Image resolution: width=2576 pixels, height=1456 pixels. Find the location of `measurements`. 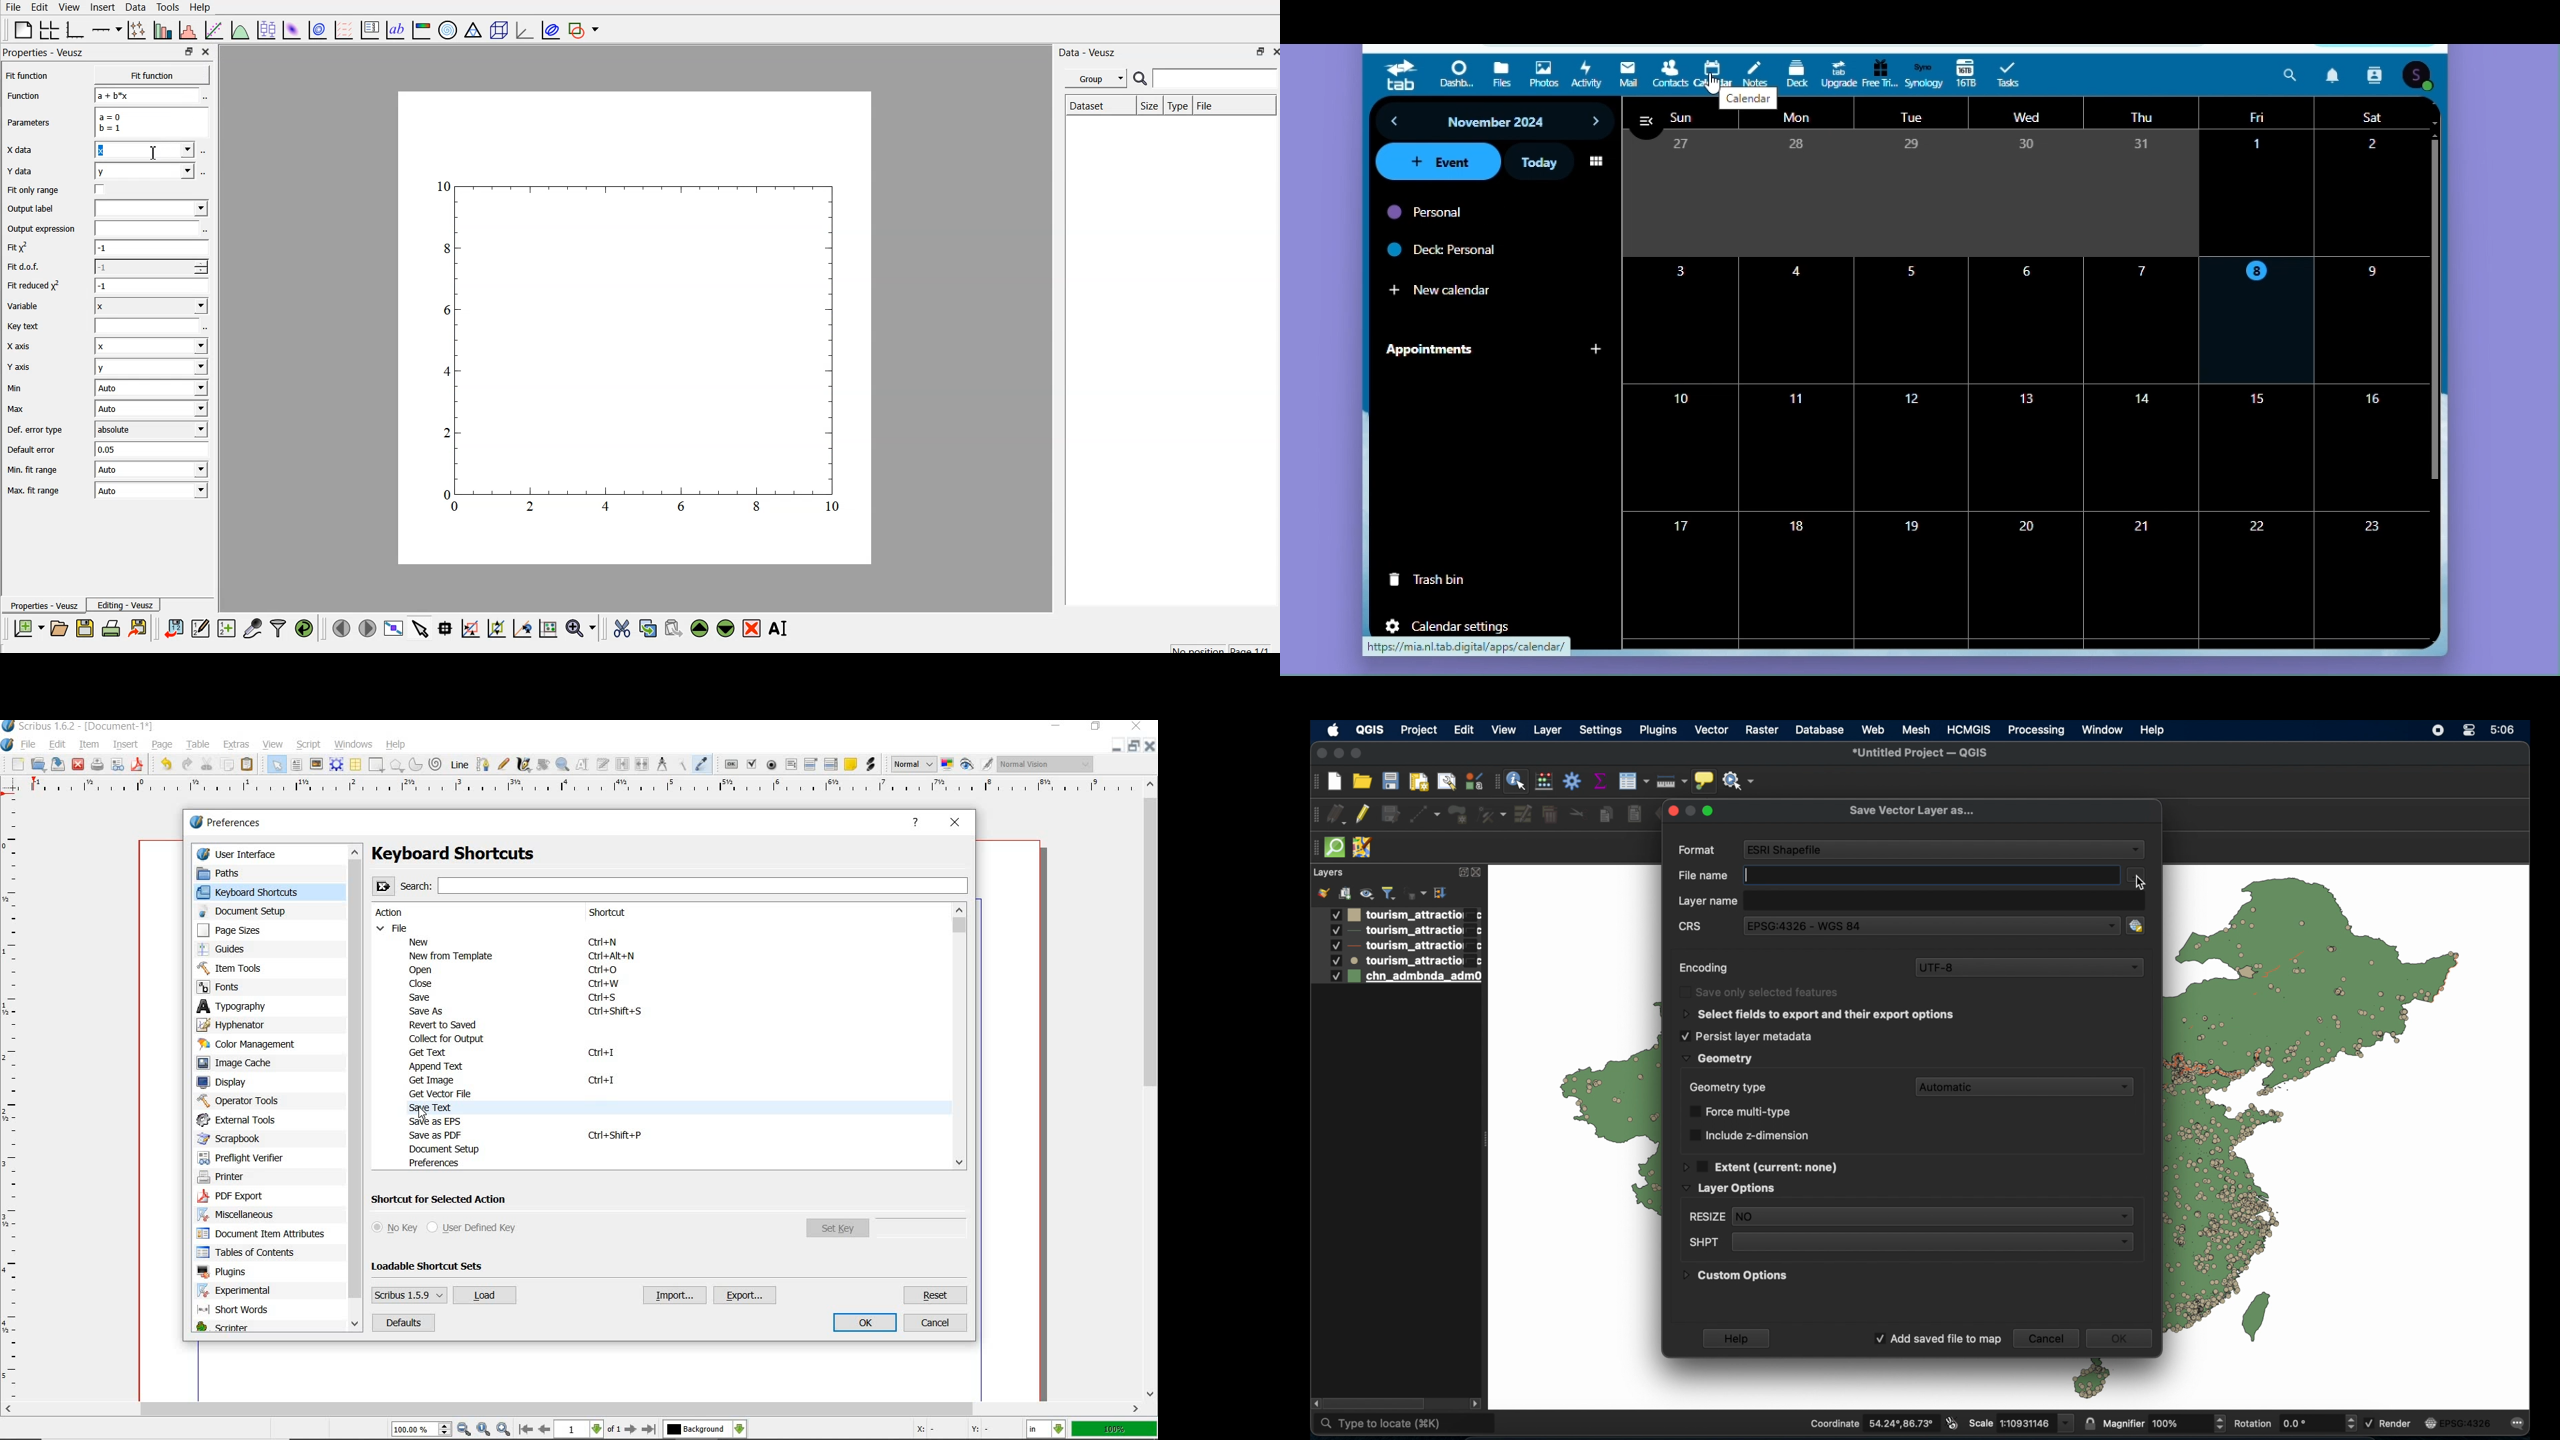

measurements is located at coordinates (664, 766).